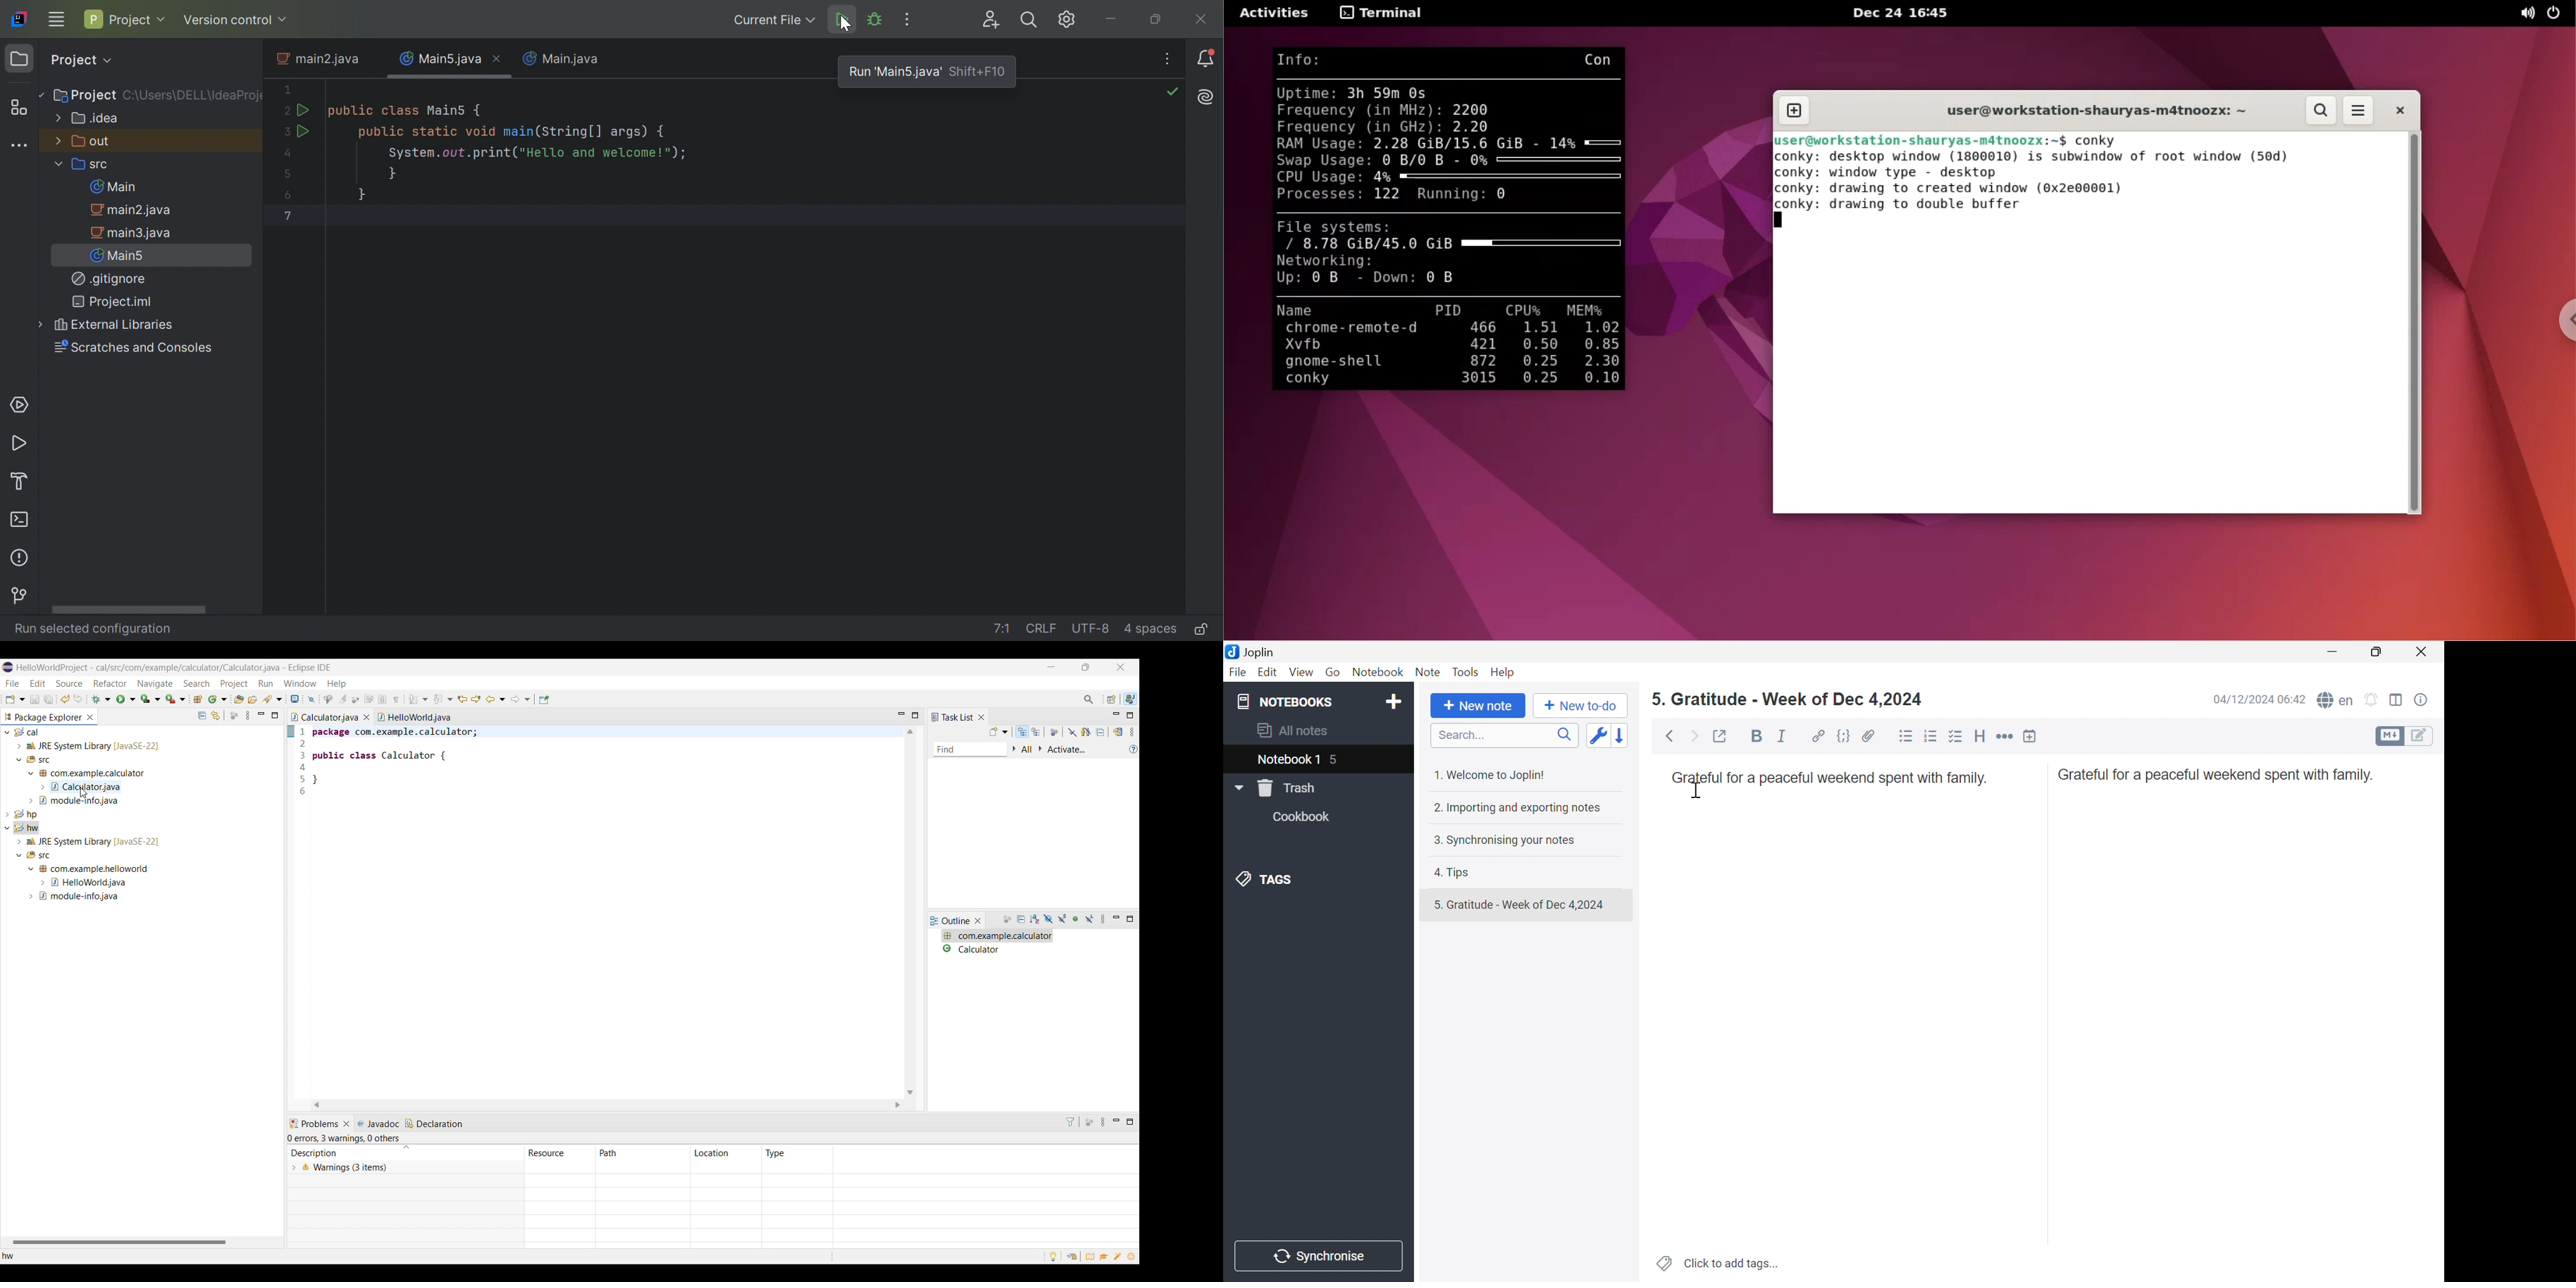  What do you see at coordinates (1201, 630) in the screenshot?
I see `Make file read-only` at bounding box center [1201, 630].